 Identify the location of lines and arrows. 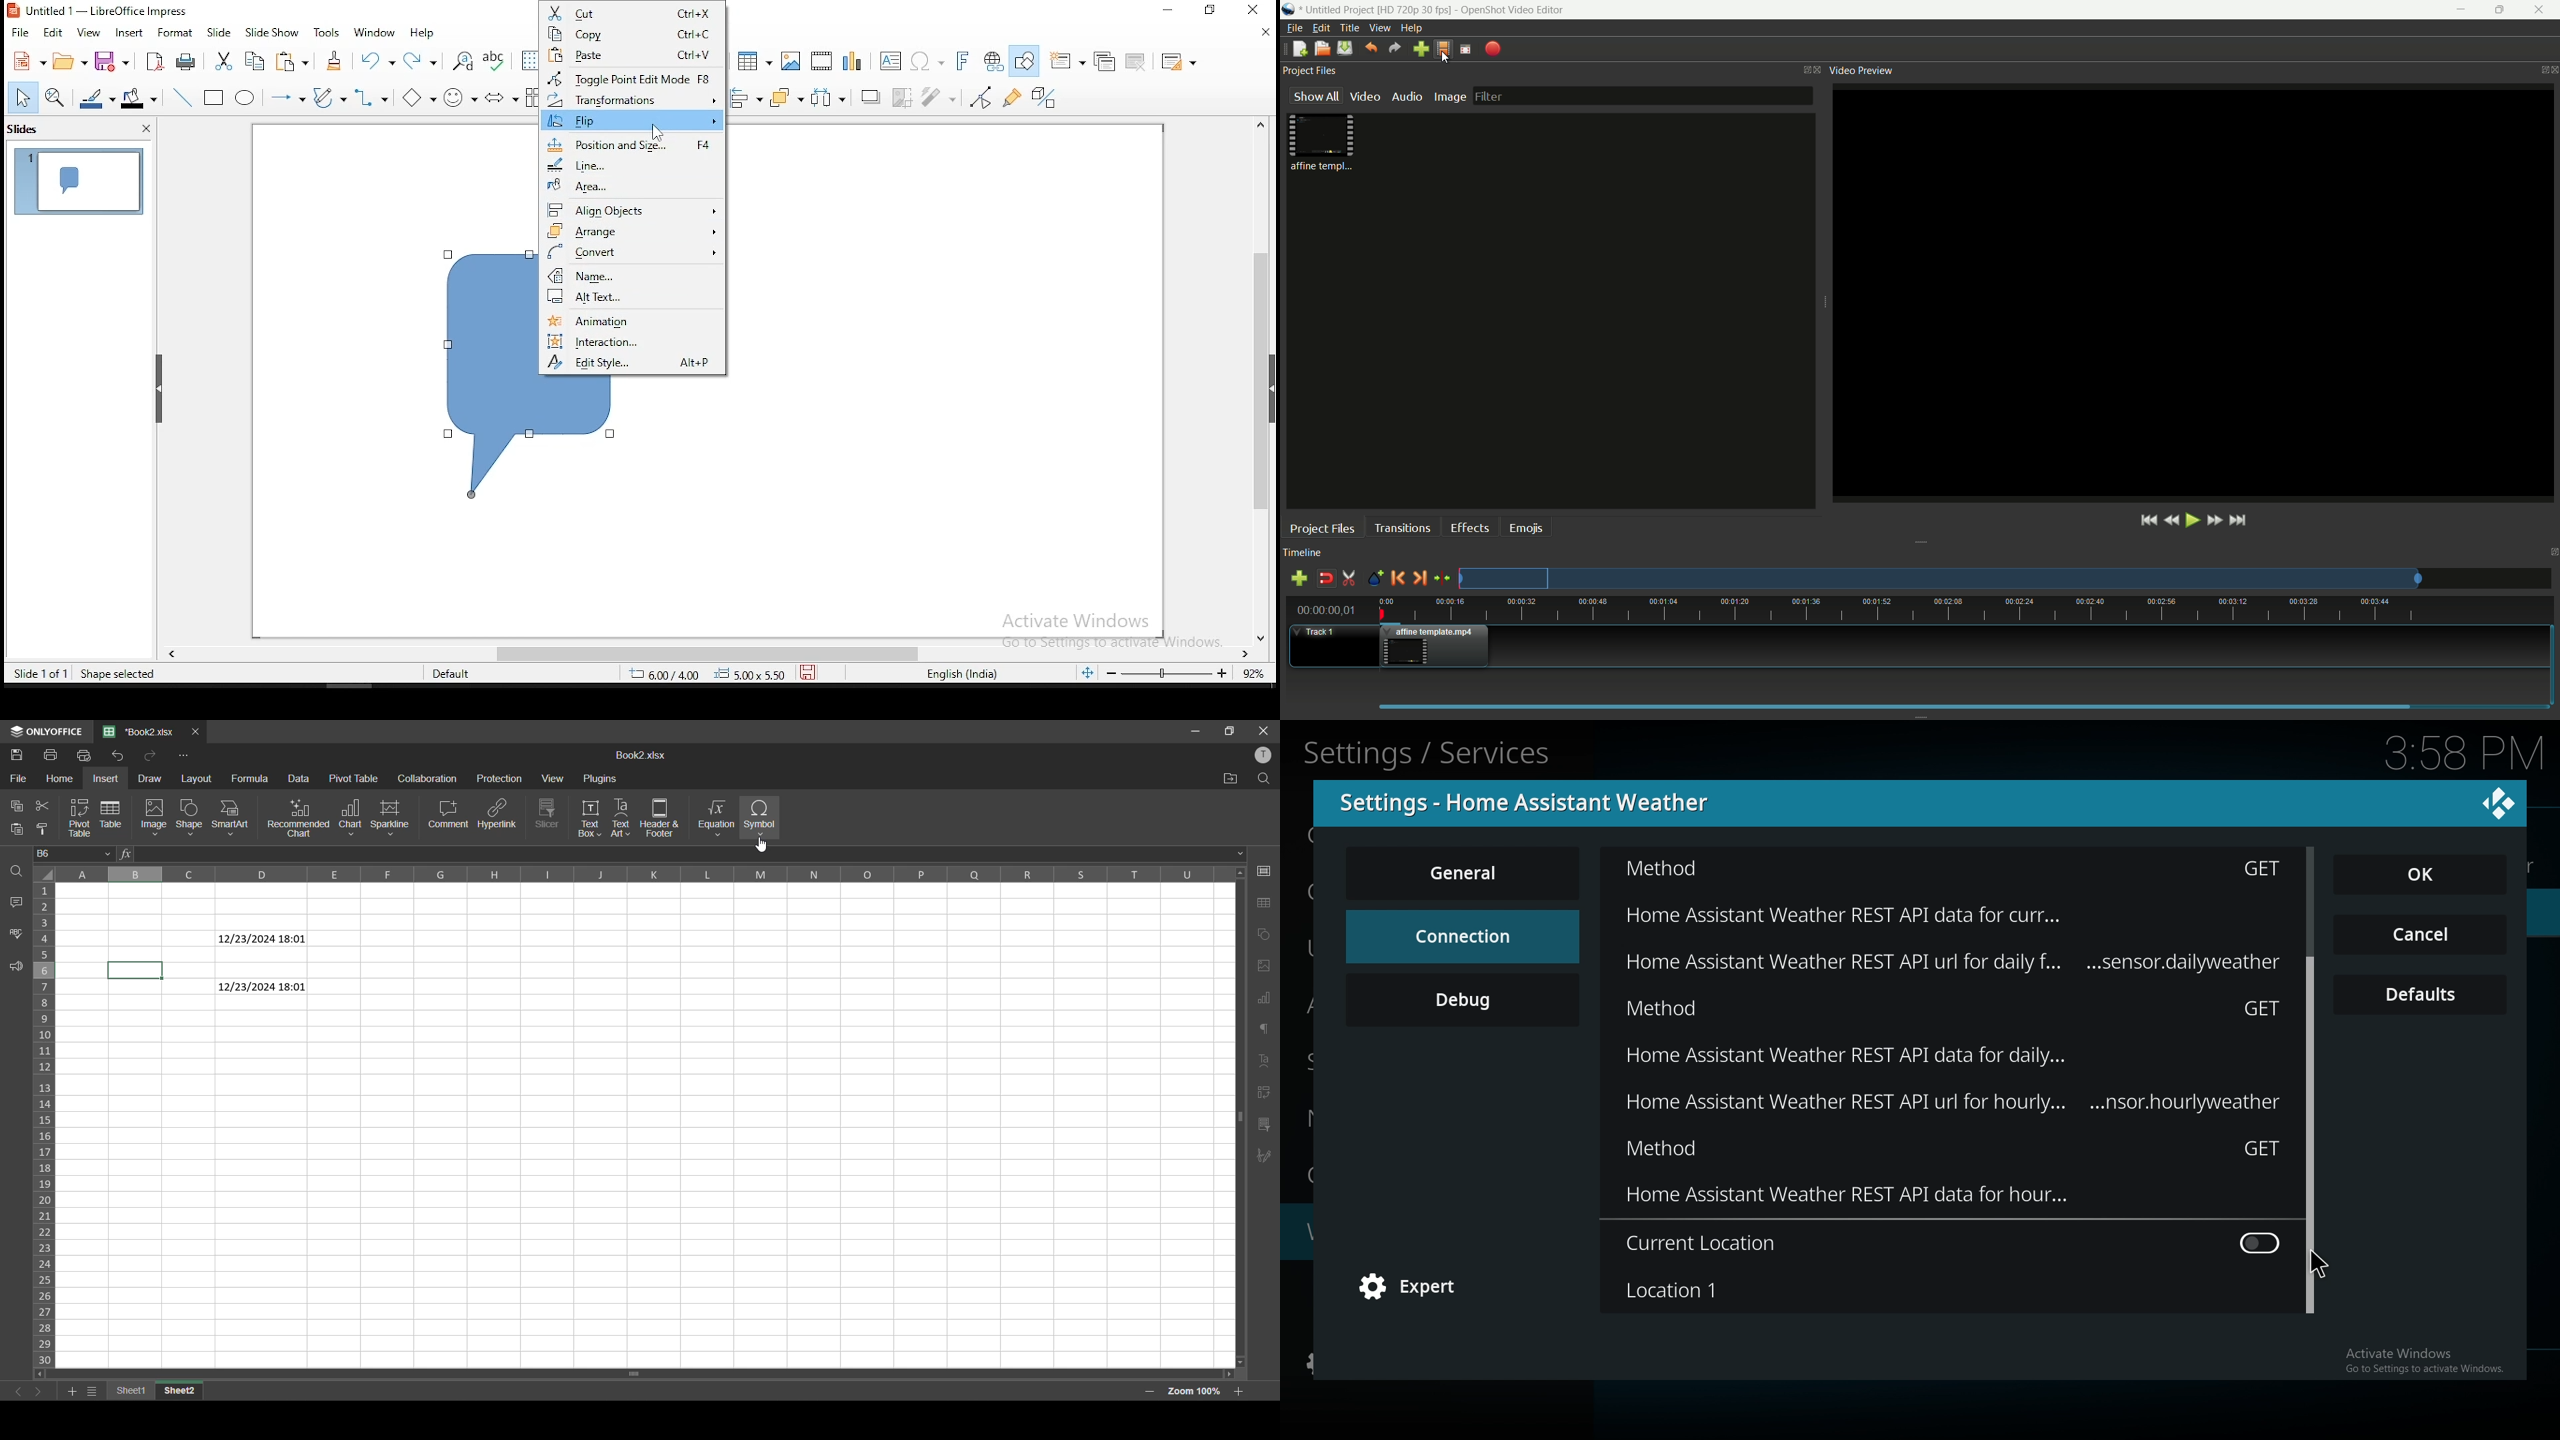
(287, 100).